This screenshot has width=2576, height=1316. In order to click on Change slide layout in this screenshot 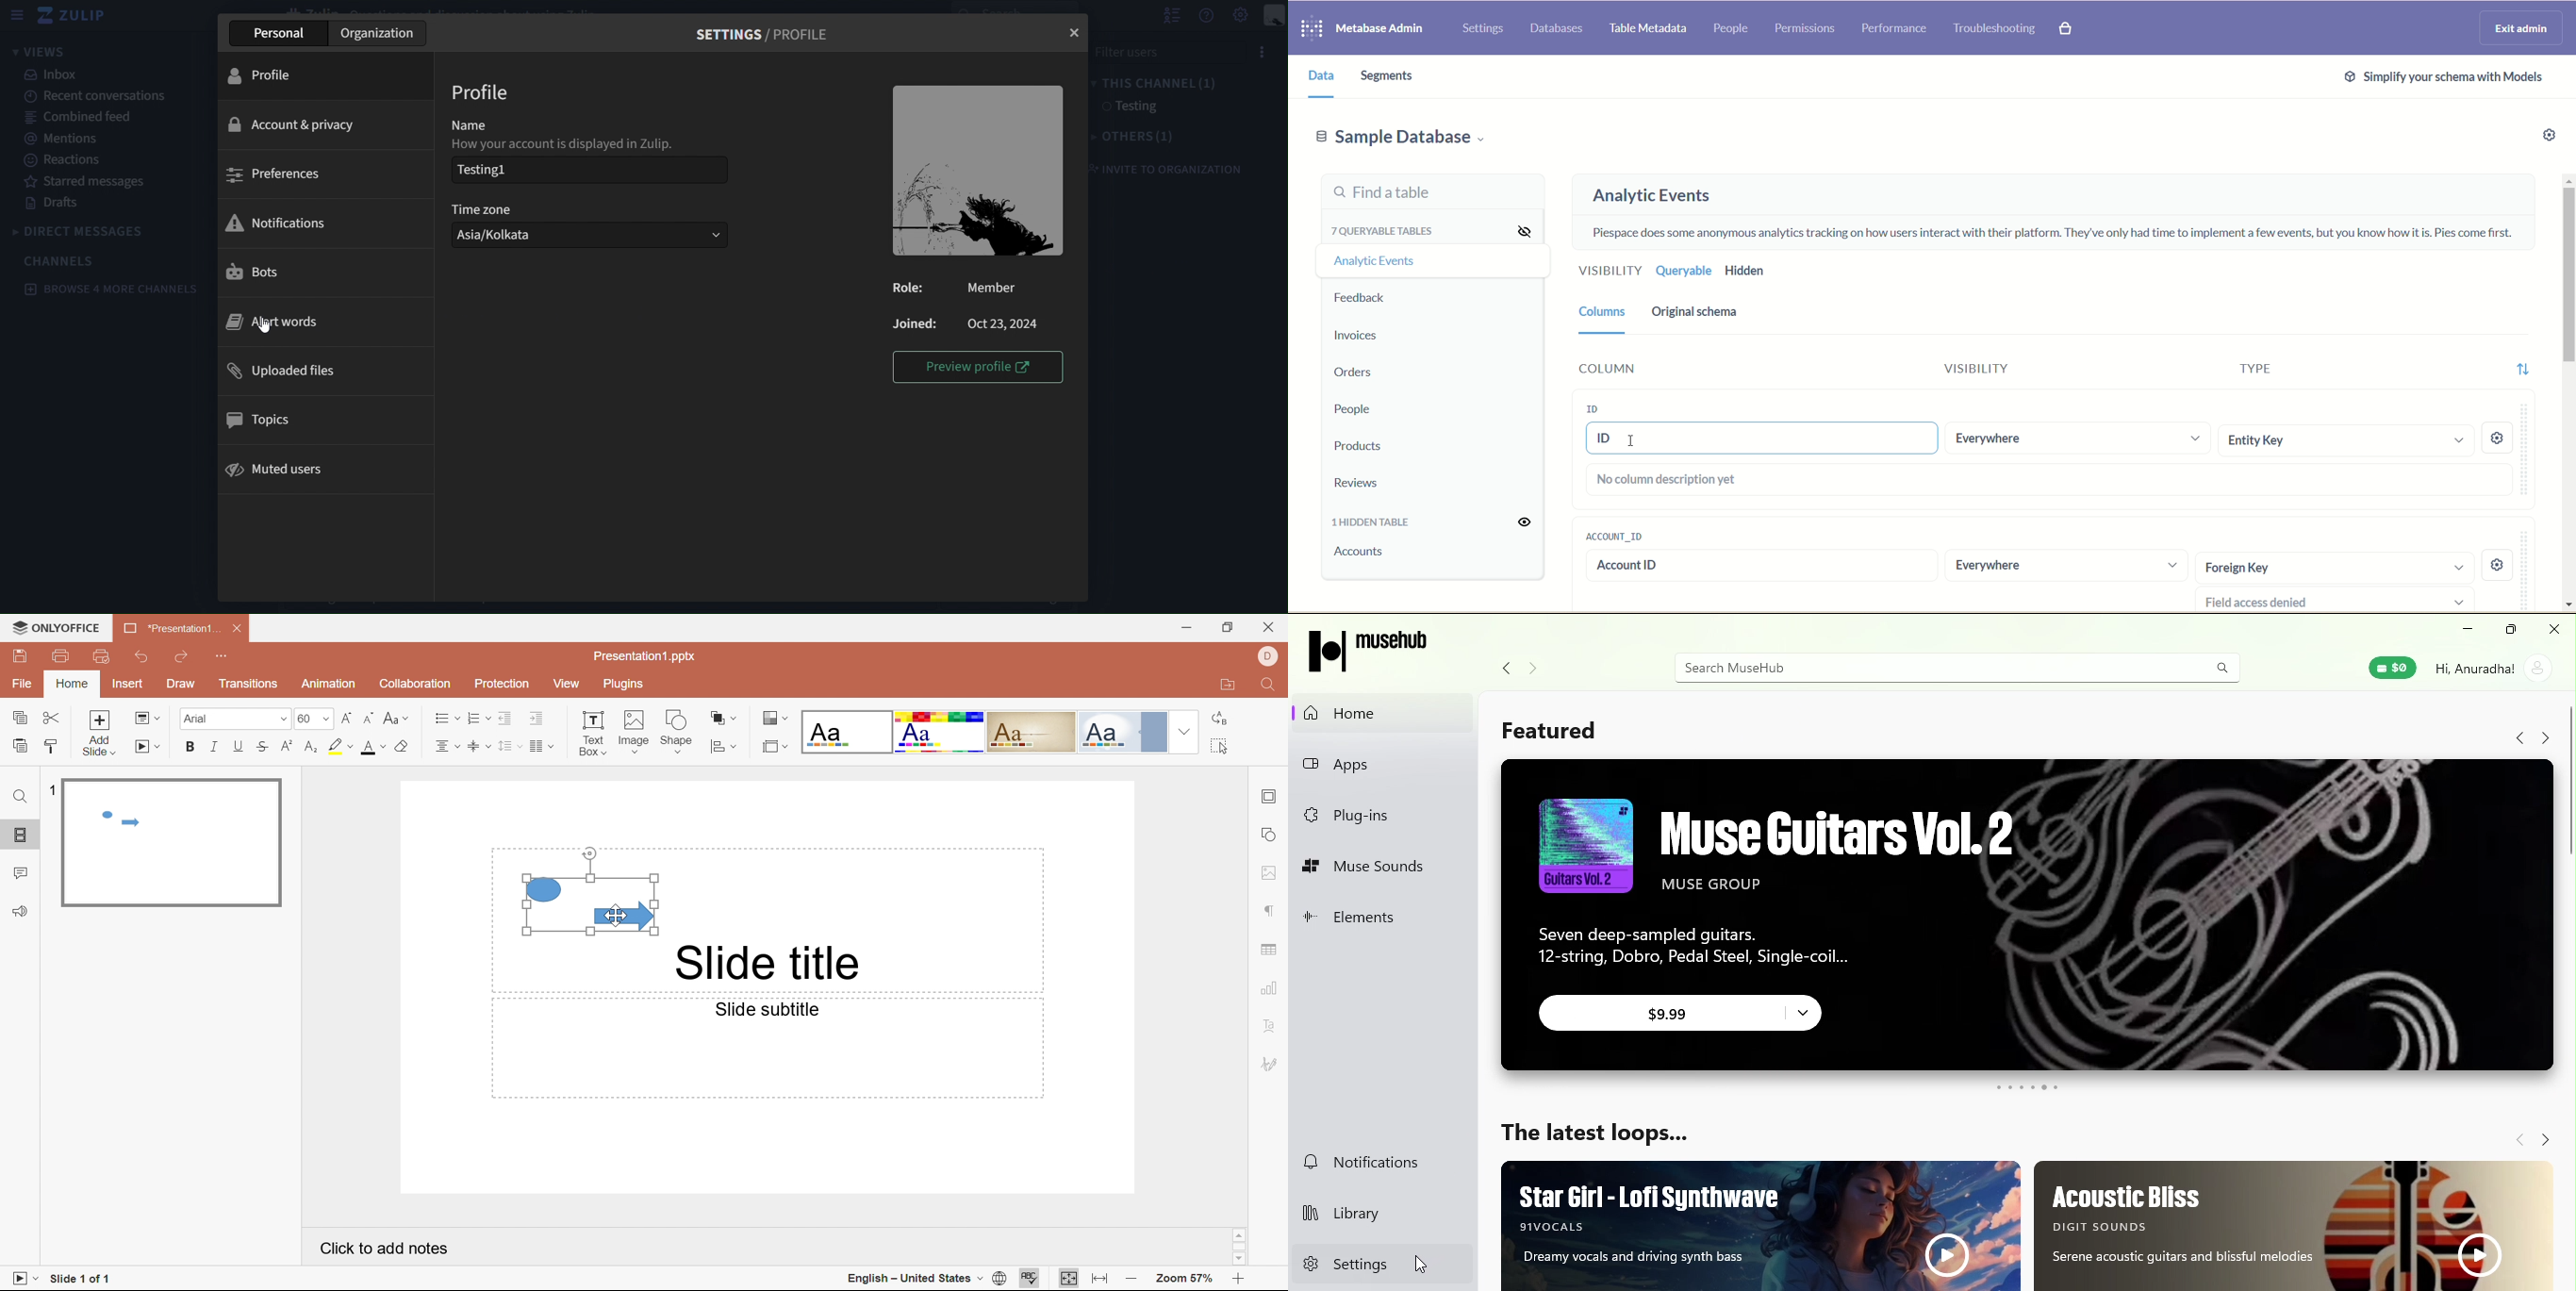, I will do `click(148, 717)`.